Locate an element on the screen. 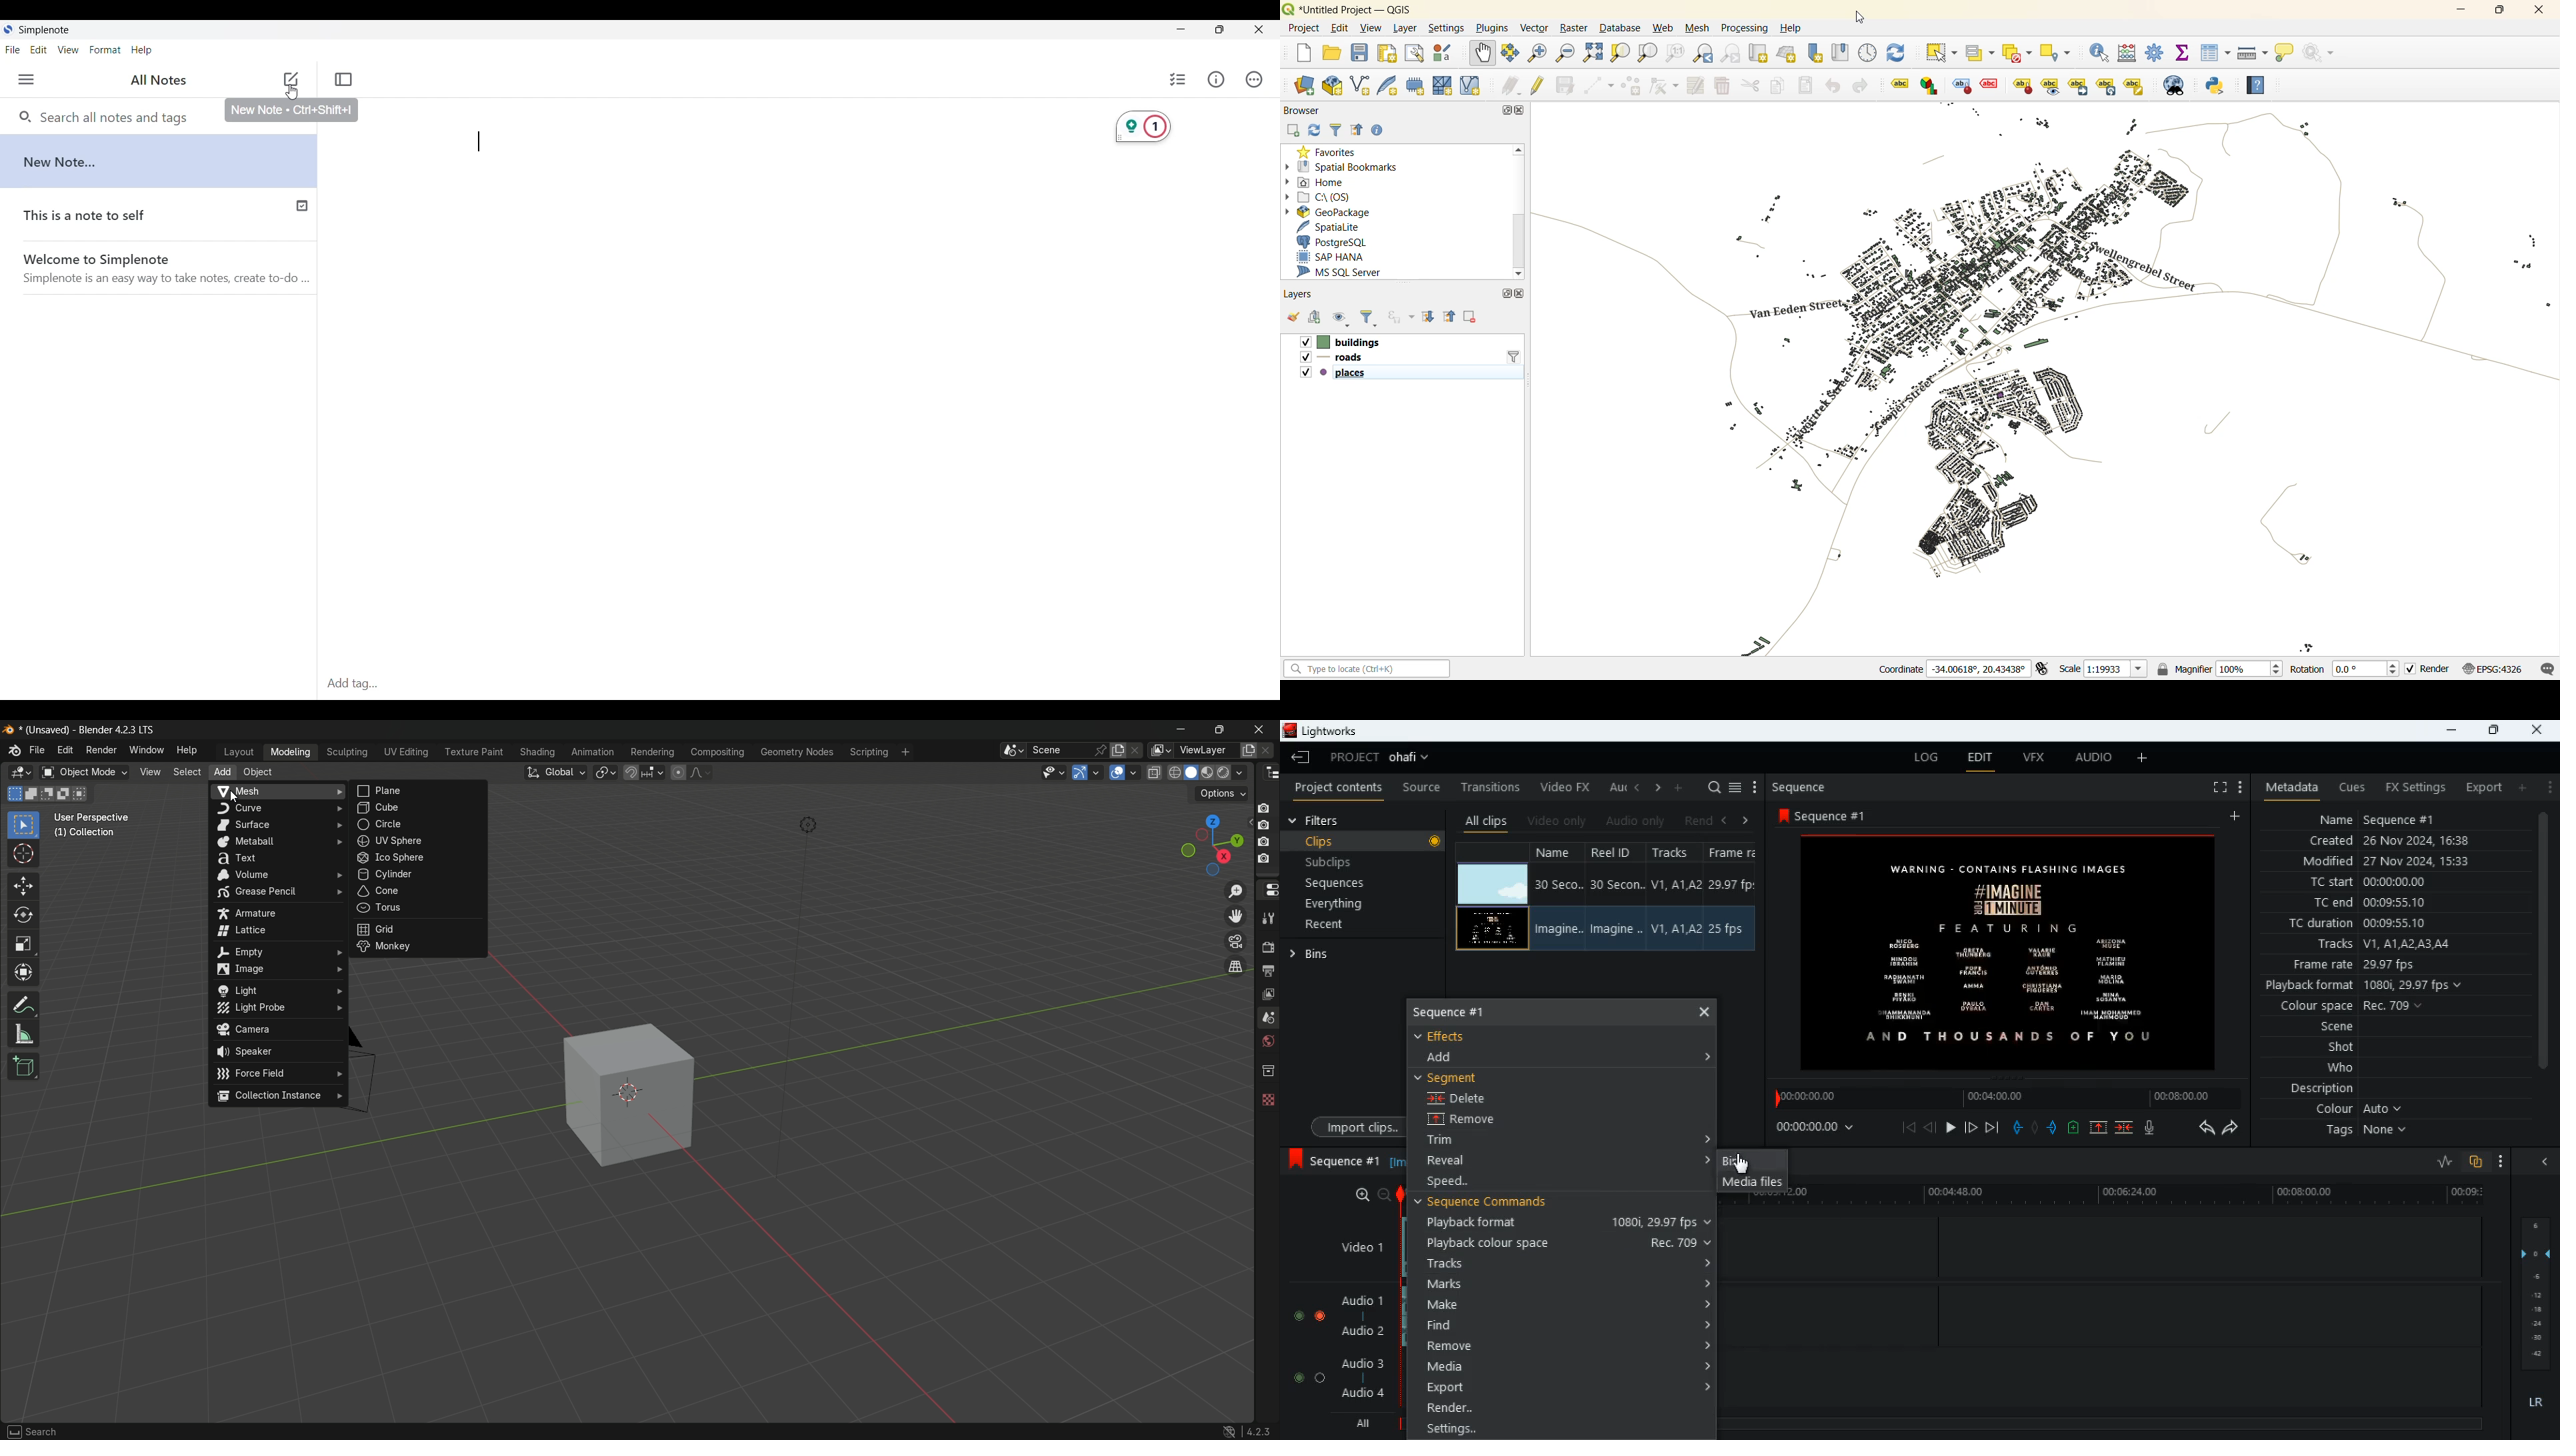  lightworks is located at coordinates (1323, 731).